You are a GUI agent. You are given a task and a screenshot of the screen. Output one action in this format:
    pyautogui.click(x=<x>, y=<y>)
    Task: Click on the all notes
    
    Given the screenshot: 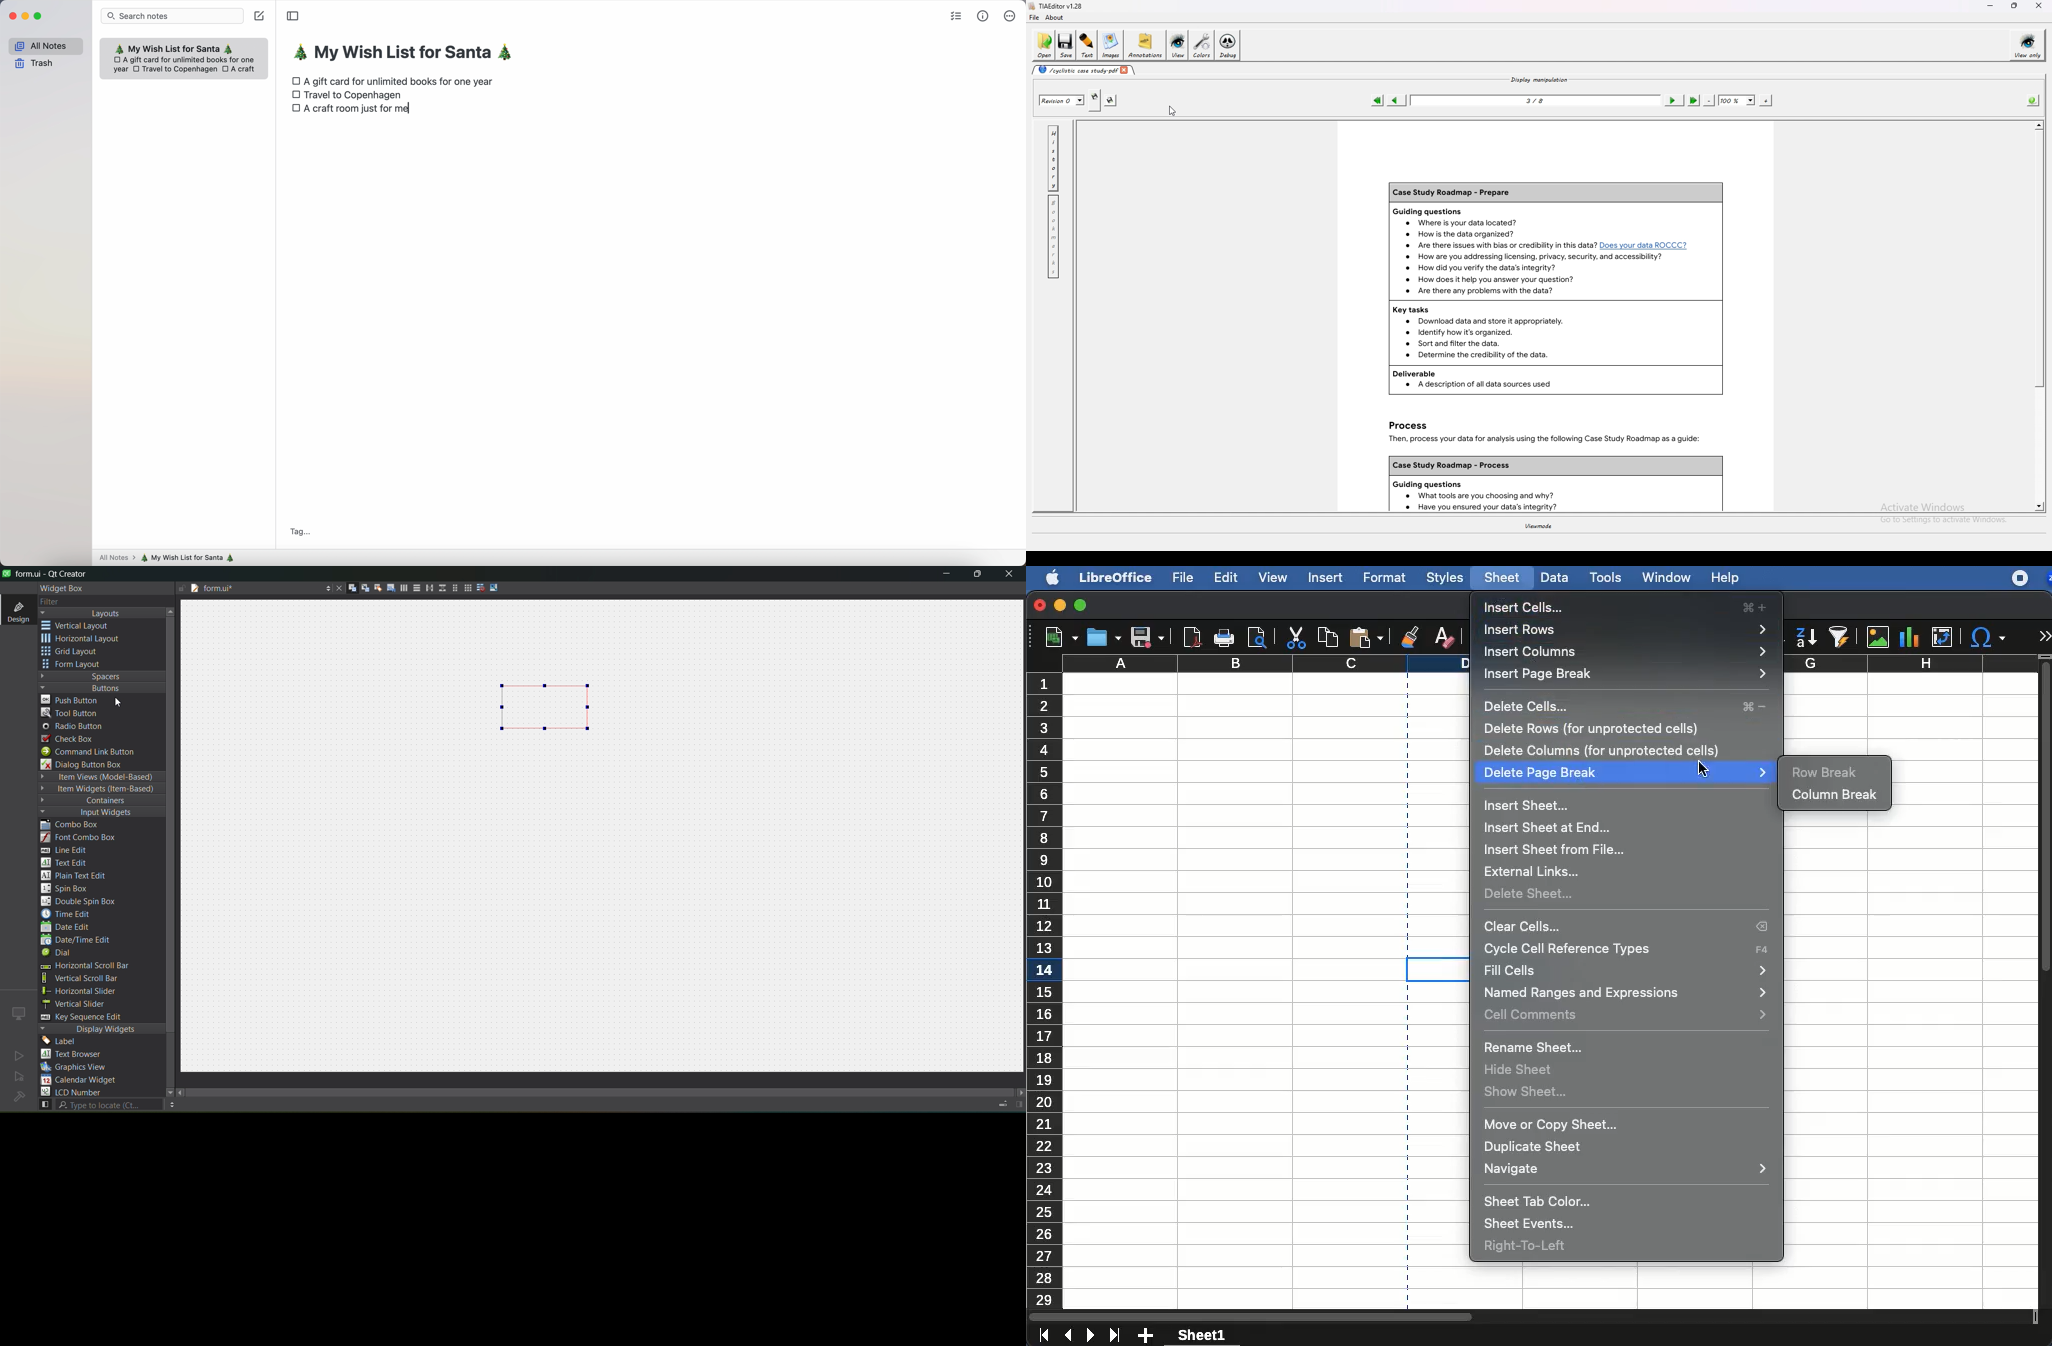 What is the action you would take?
    pyautogui.click(x=115, y=558)
    